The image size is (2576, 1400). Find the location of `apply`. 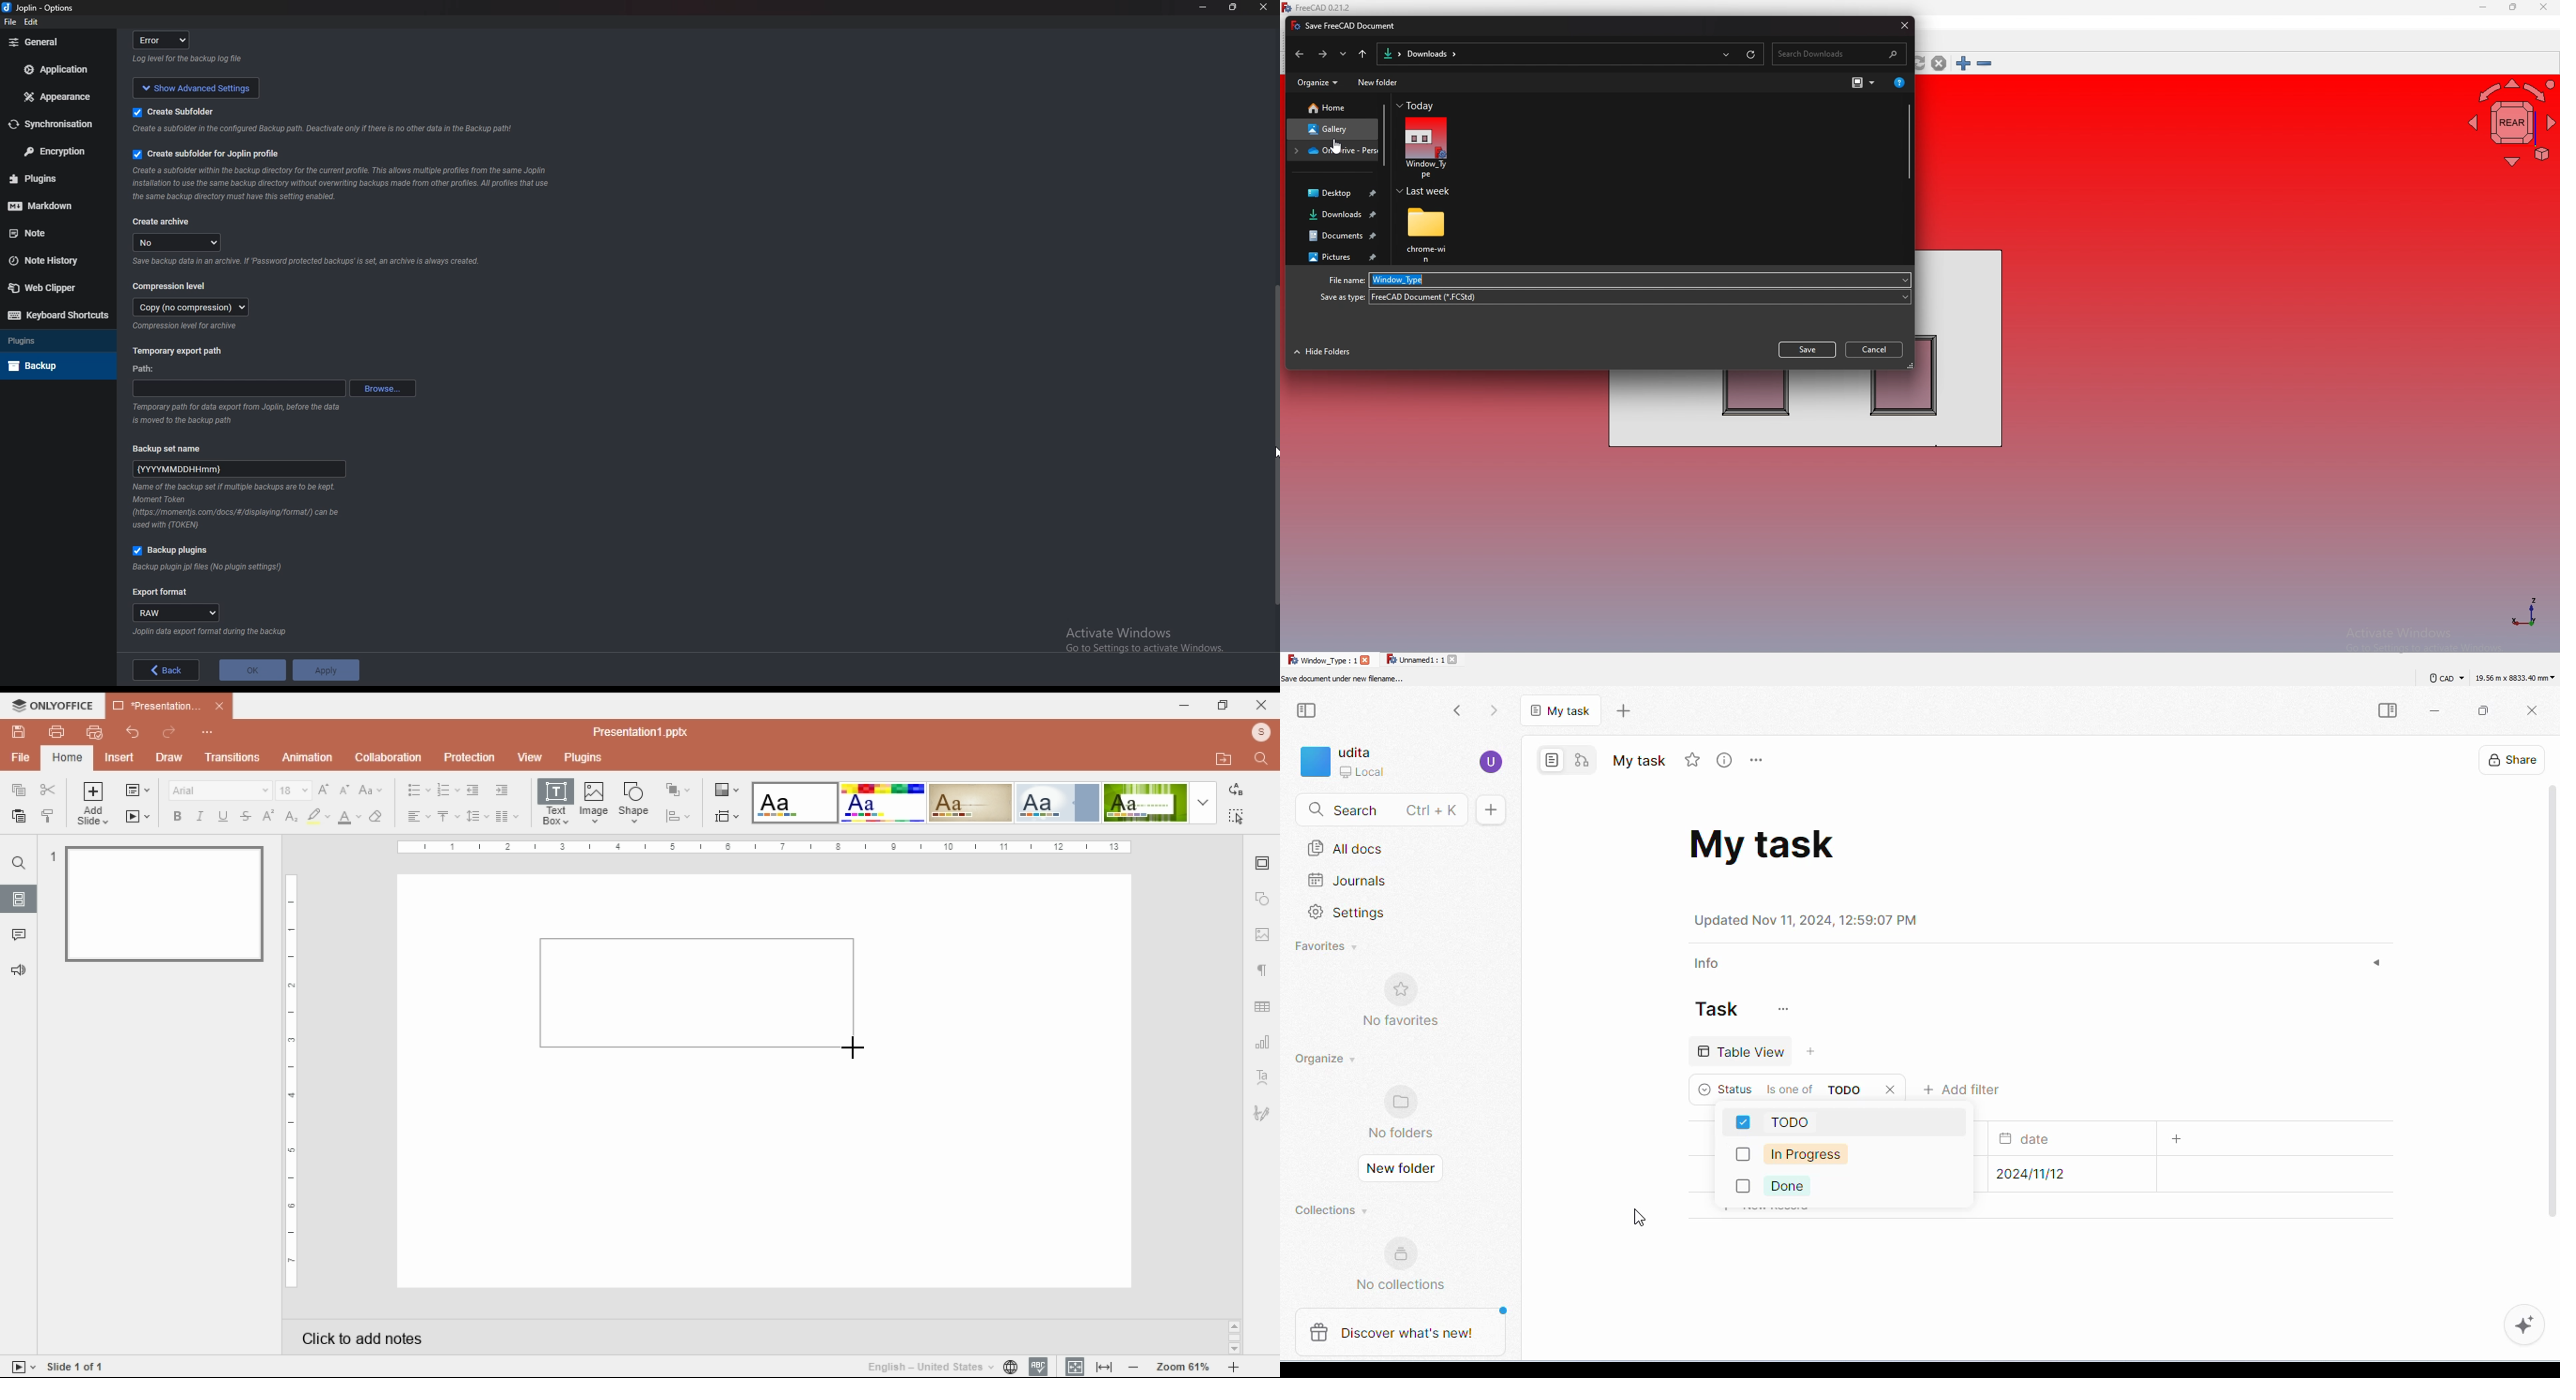

apply is located at coordinates (325, 671).